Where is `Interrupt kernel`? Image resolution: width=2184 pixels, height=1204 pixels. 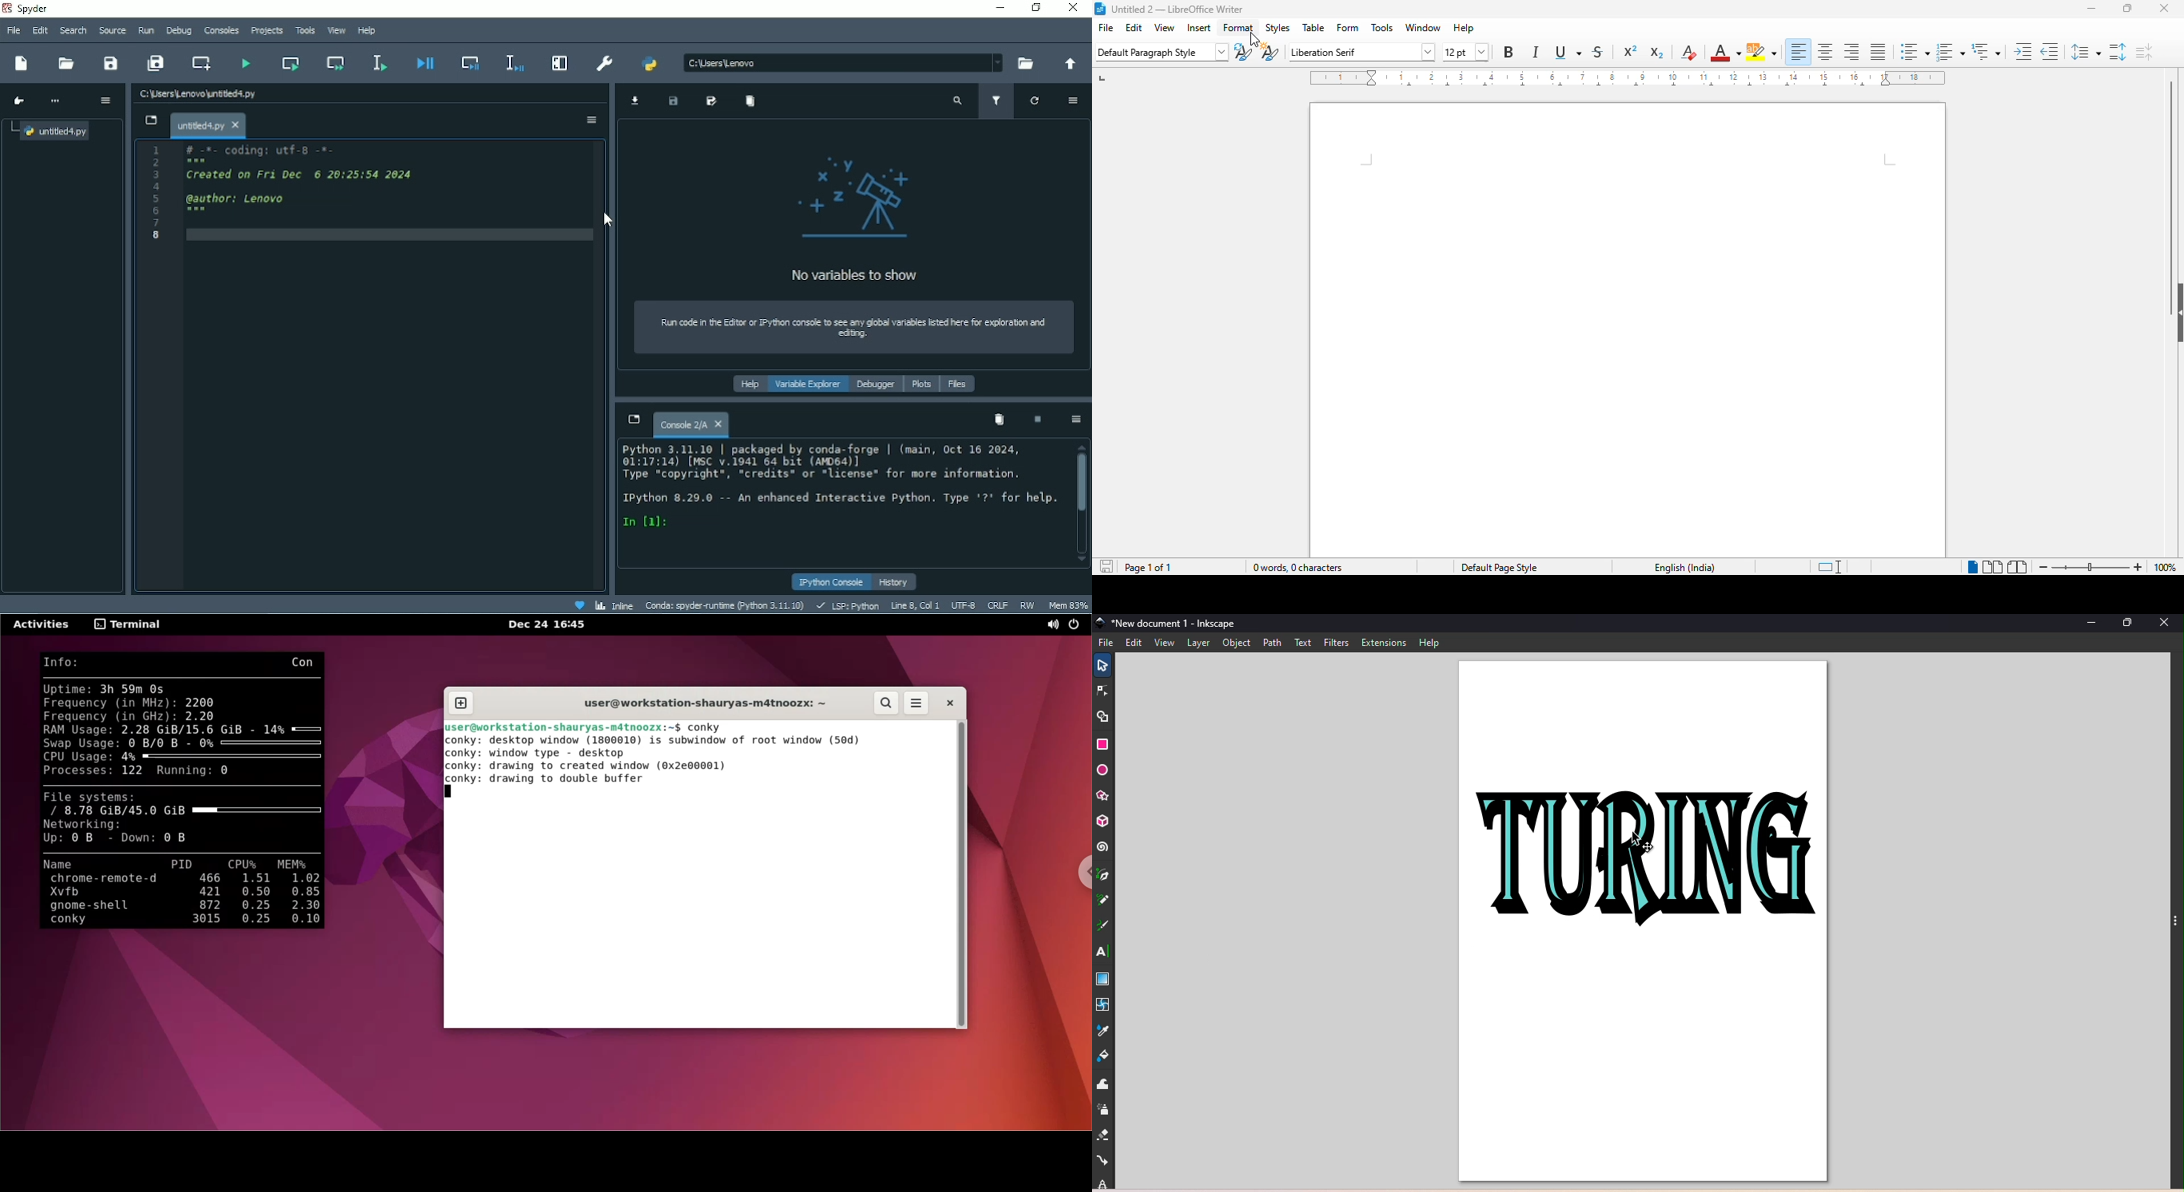
Interrupt kernel is located at coordinates (1038, 419).